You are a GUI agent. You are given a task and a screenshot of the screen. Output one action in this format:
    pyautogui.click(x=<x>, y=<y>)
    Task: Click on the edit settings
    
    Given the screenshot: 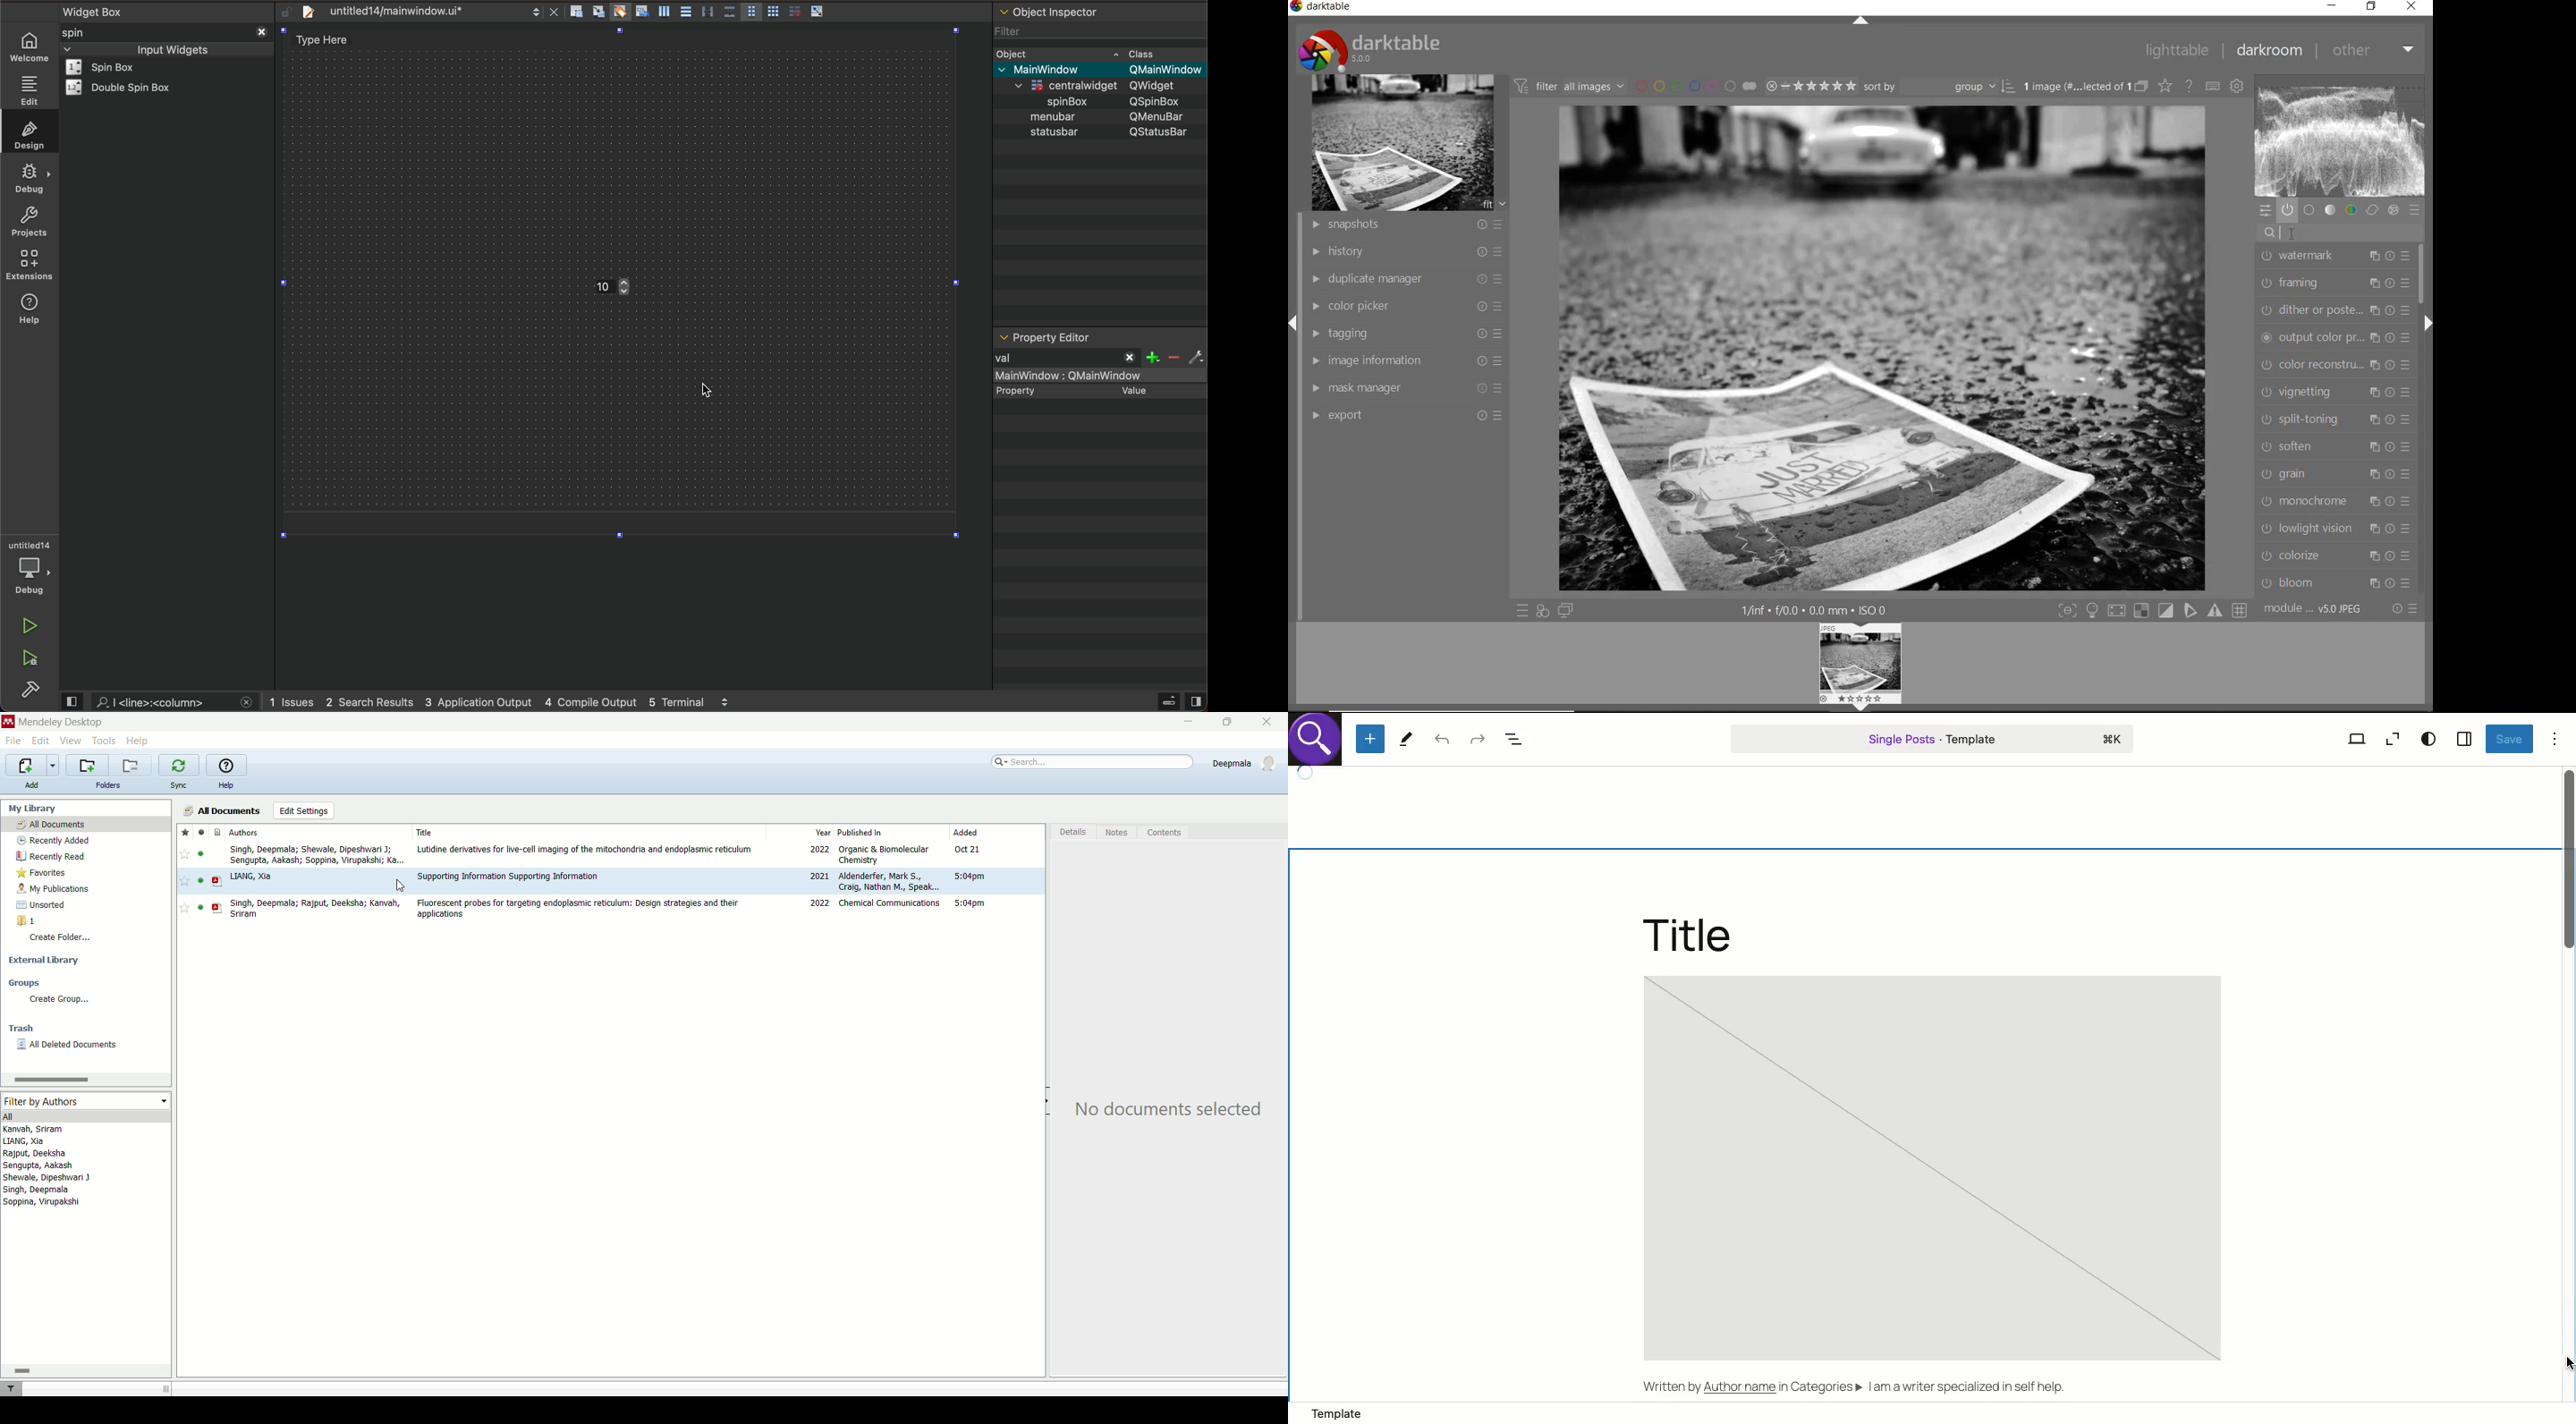 What is the action you would take?
    pyautogui.click(x=303, y=811)
    